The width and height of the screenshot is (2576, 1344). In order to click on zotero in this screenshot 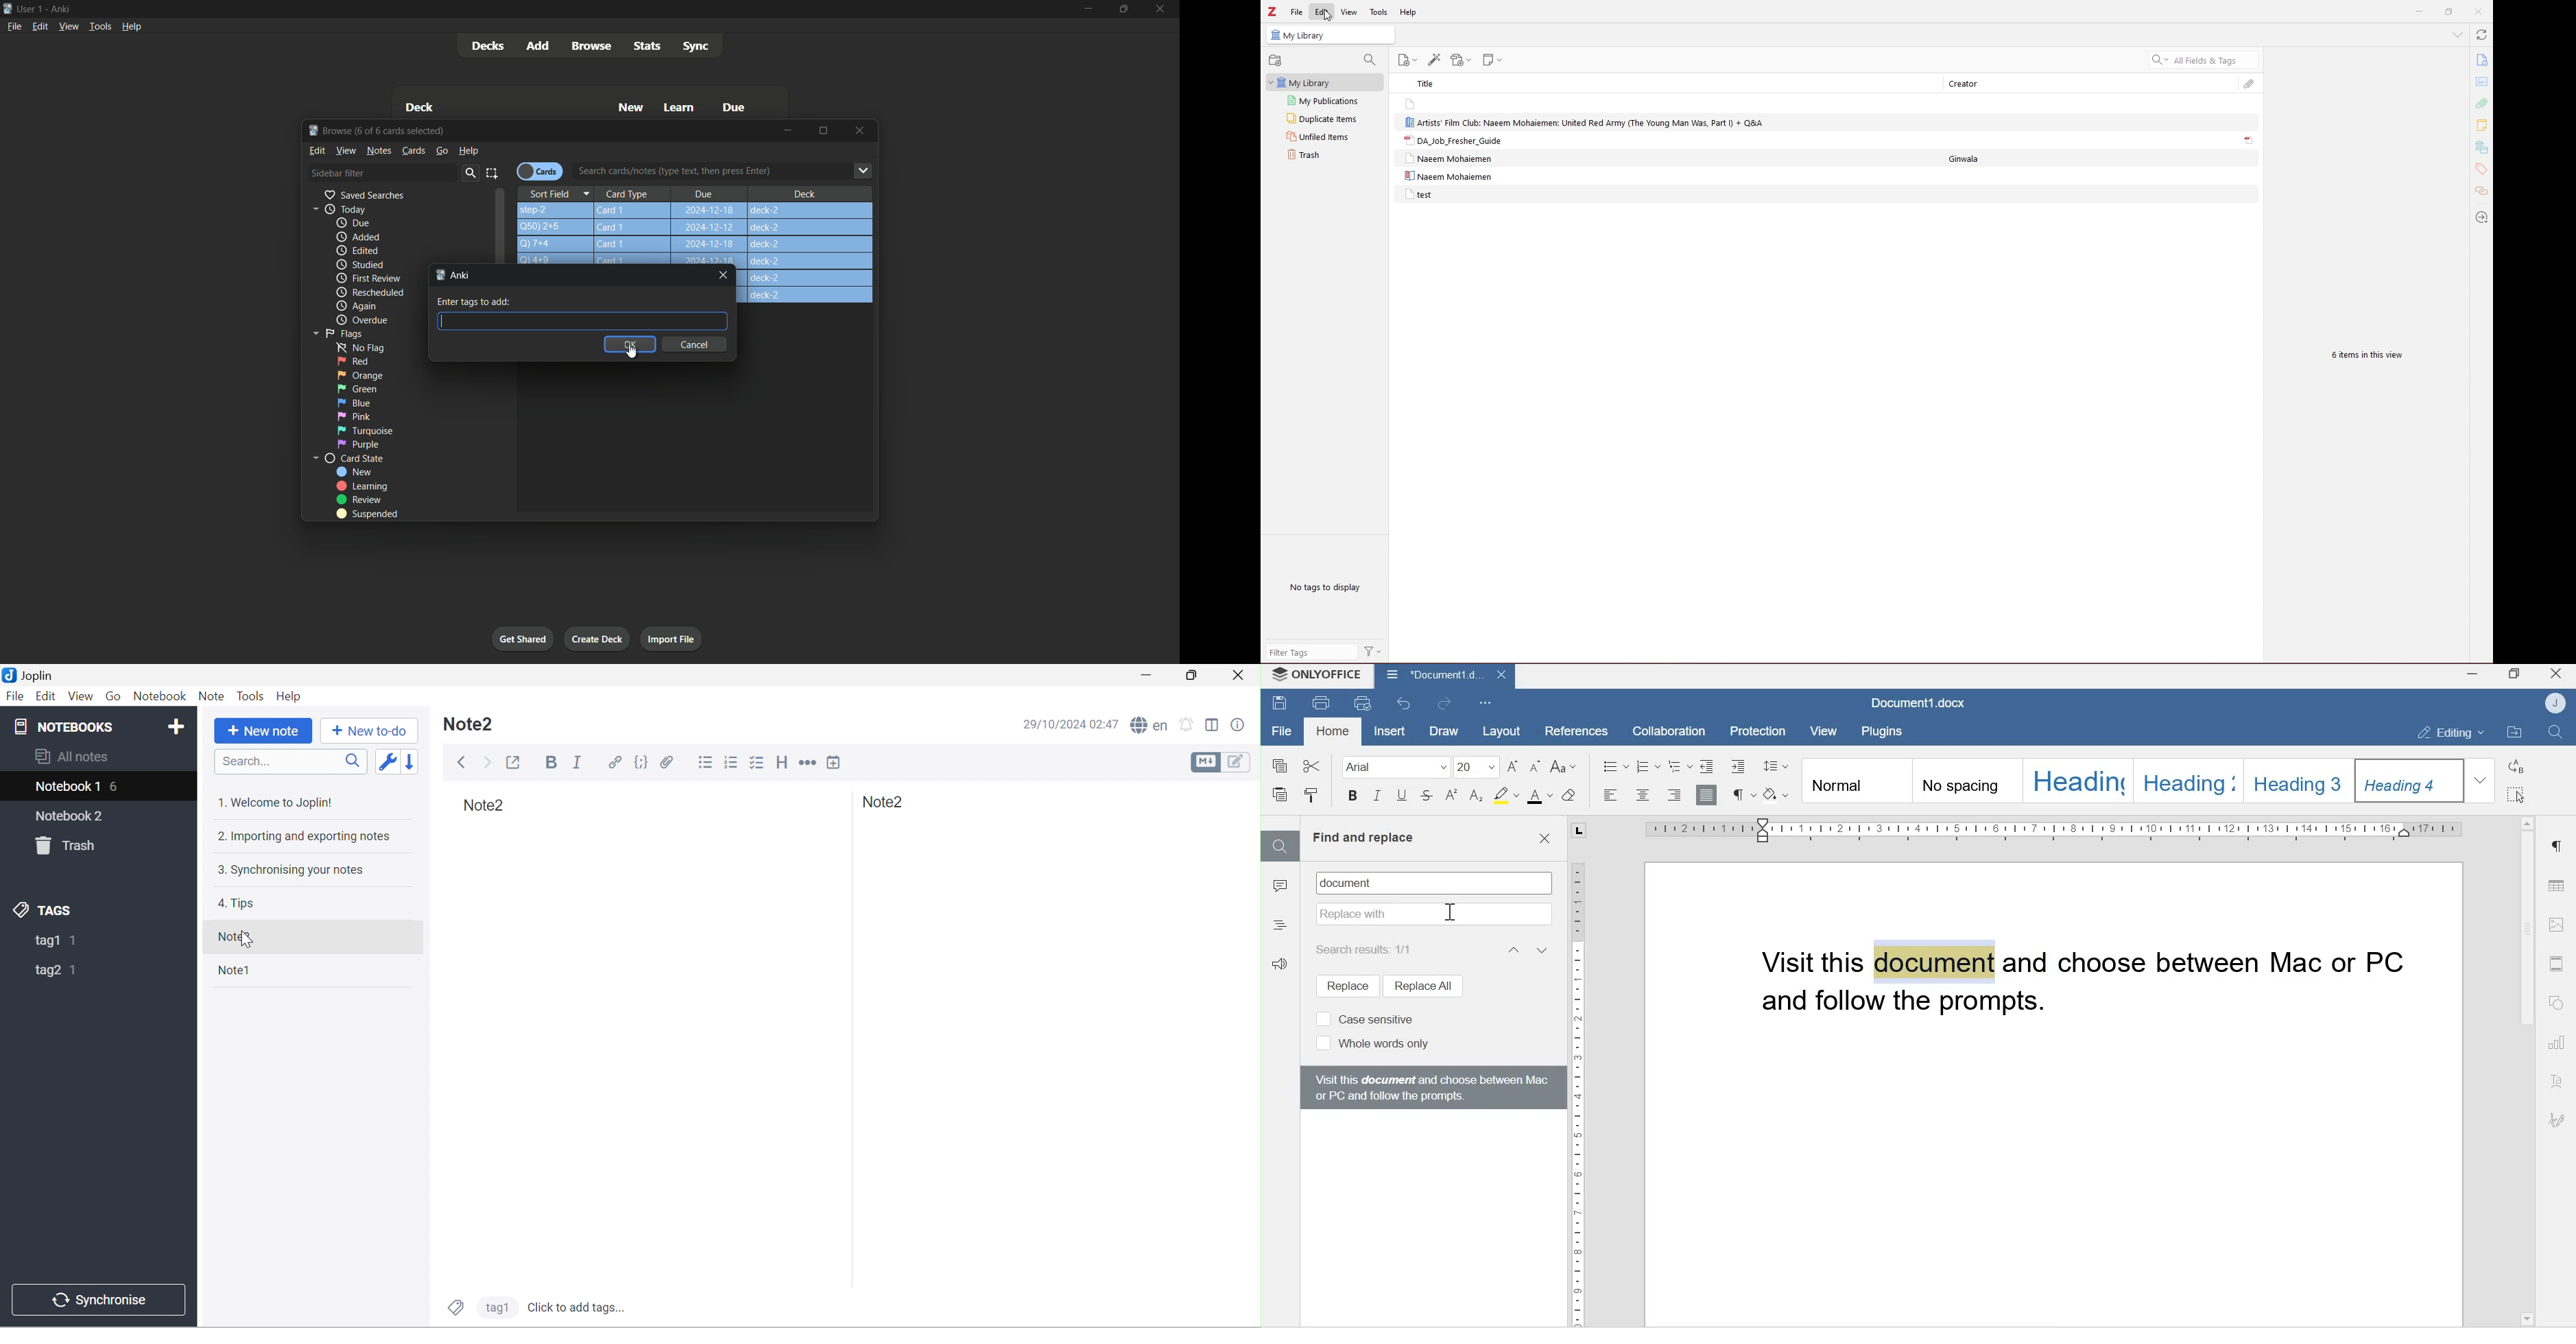, I will do `click(1273, 12)`.